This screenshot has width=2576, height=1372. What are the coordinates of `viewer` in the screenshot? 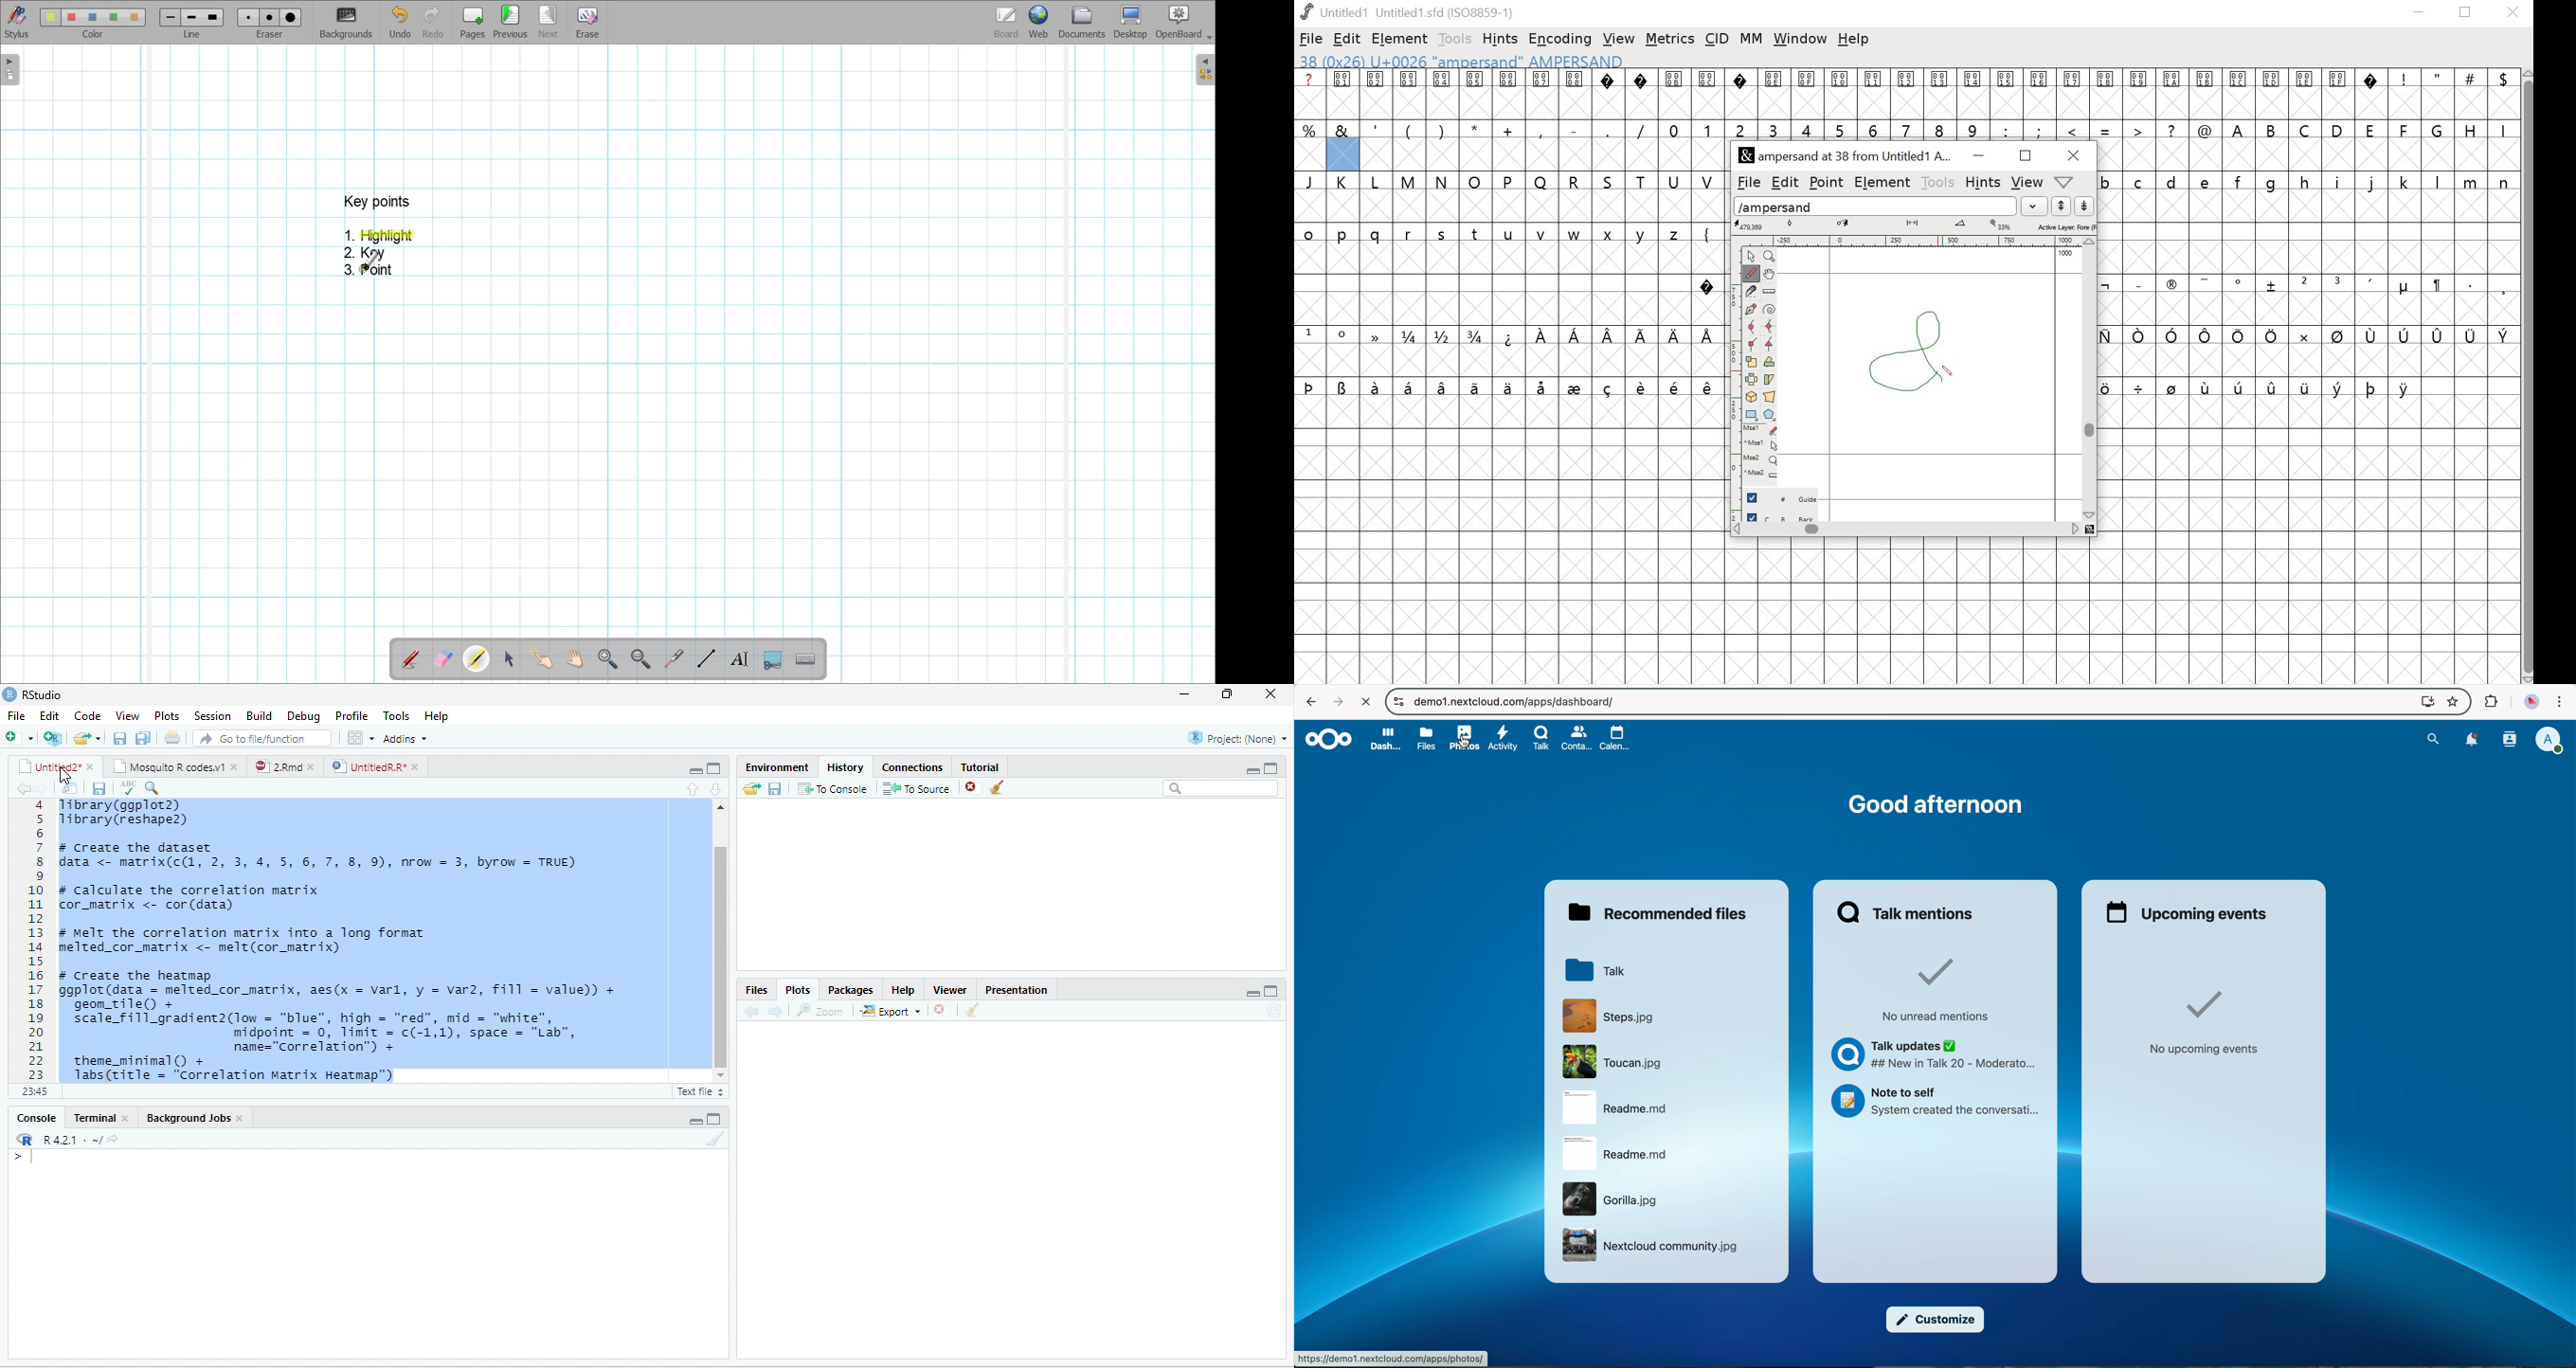 It's located at (948, 987).